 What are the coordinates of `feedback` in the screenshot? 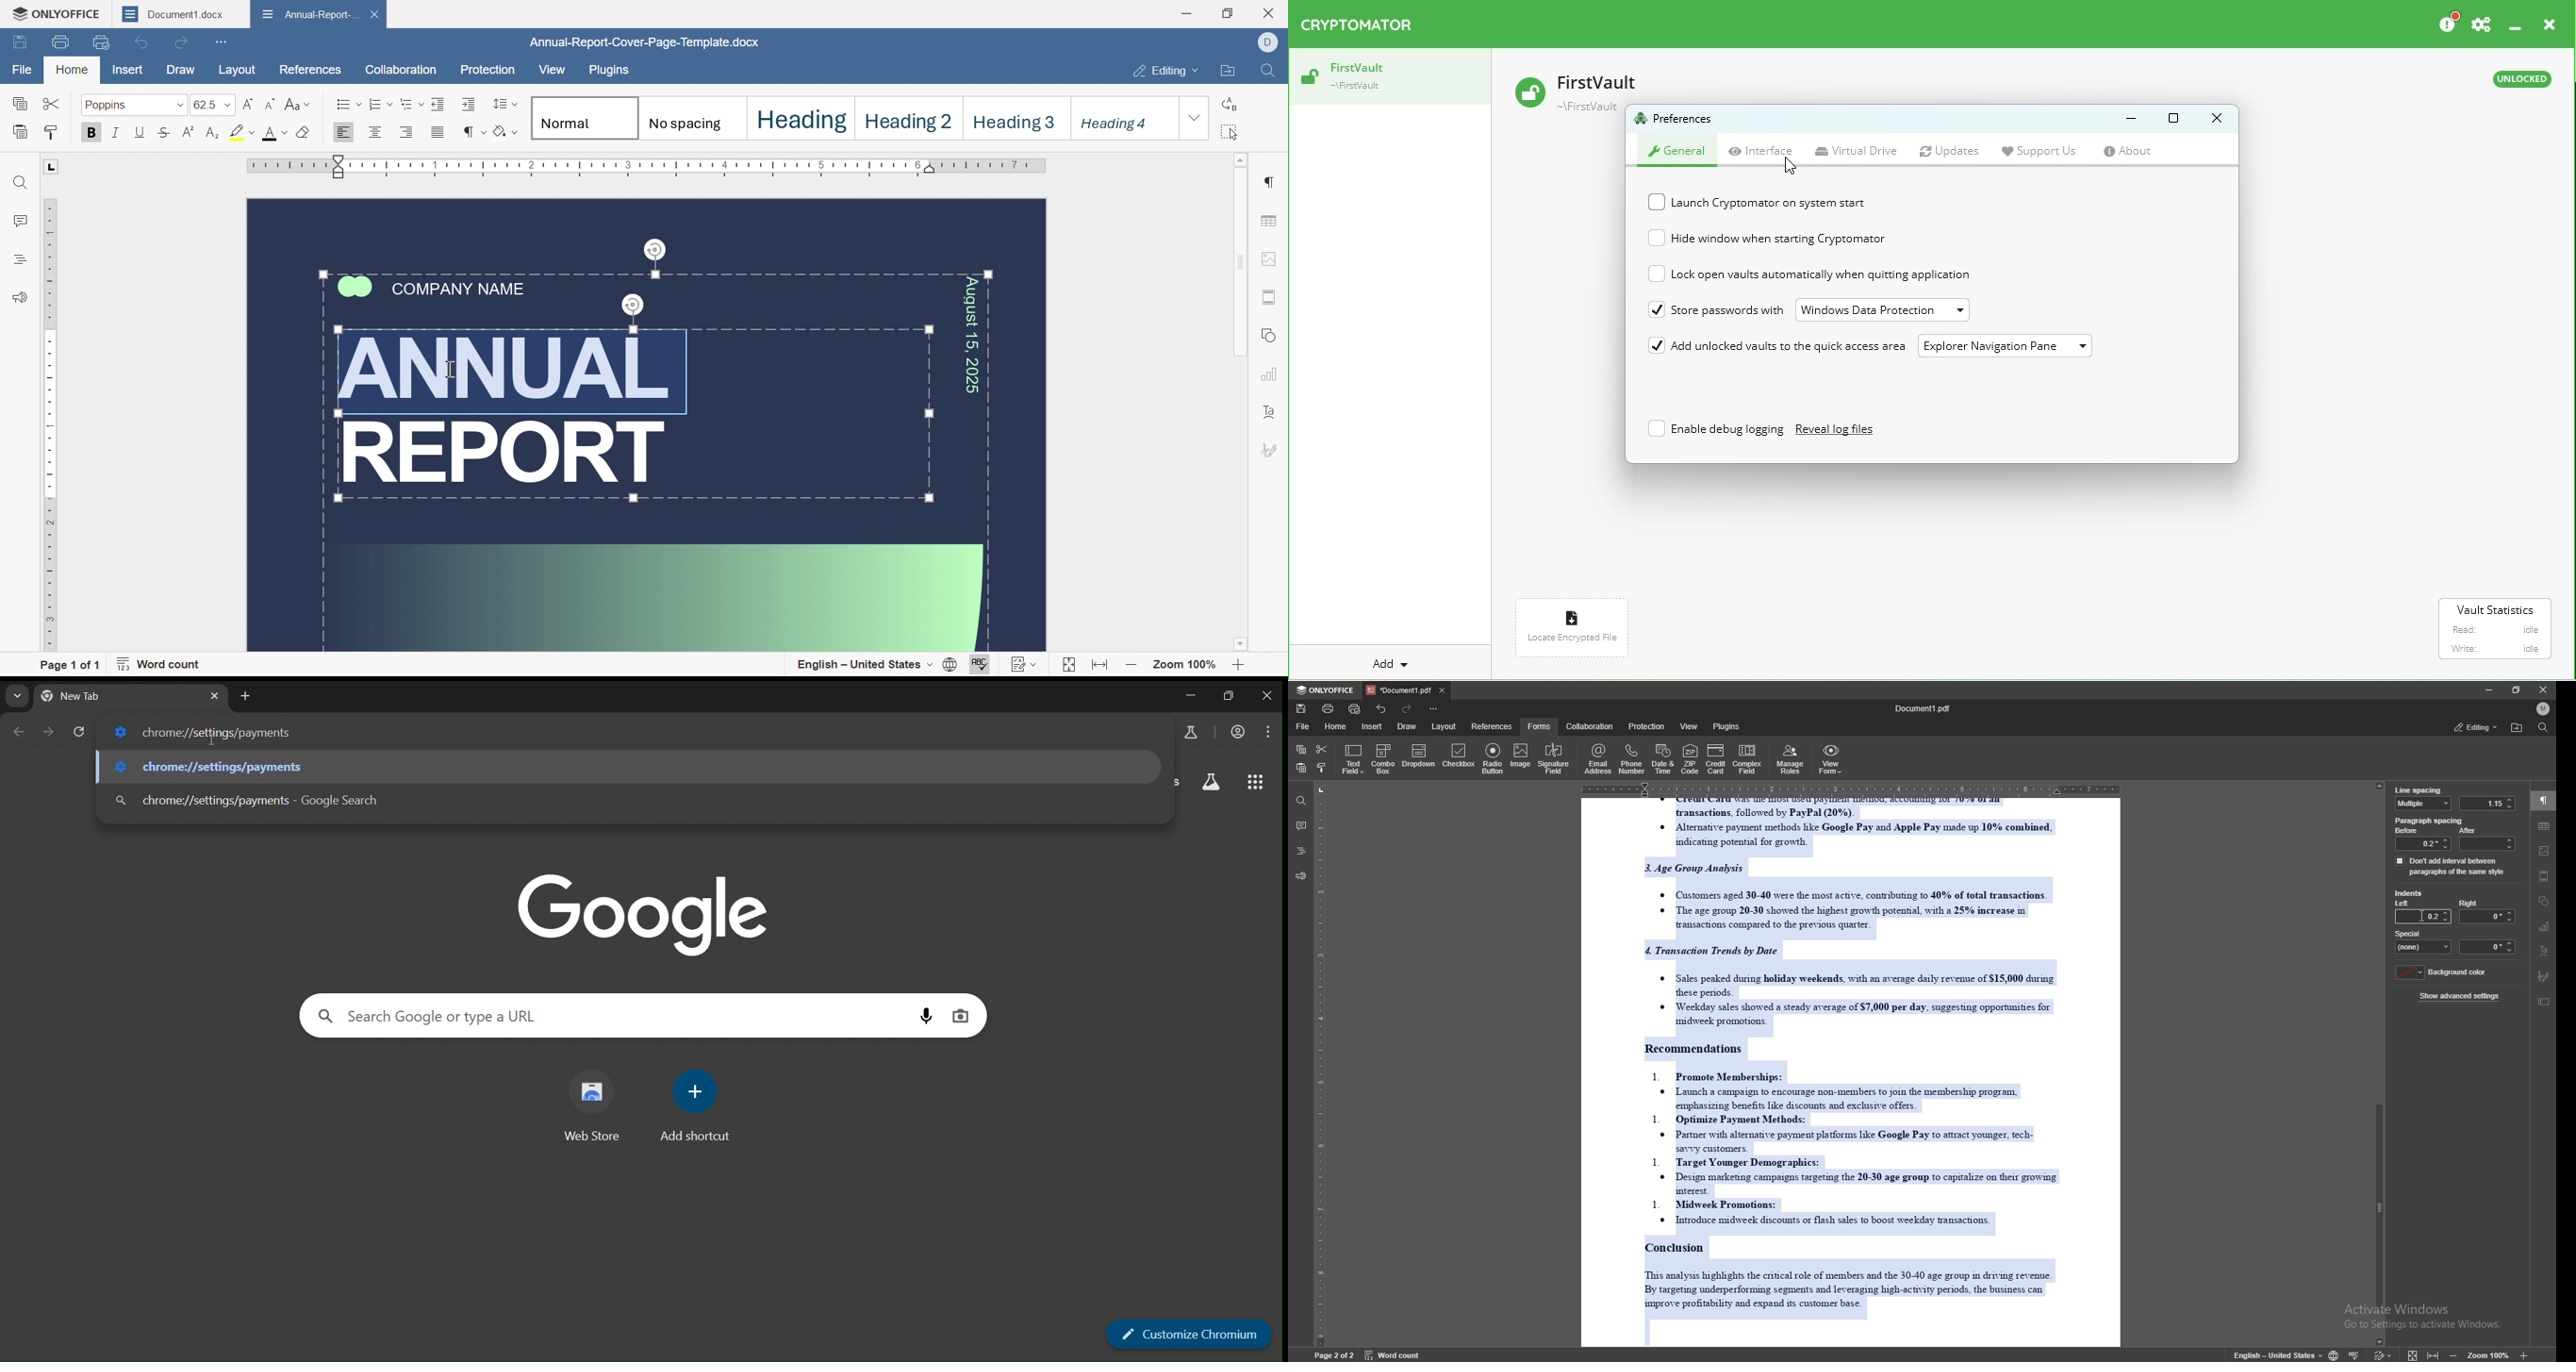 It's located at (1301, 877).